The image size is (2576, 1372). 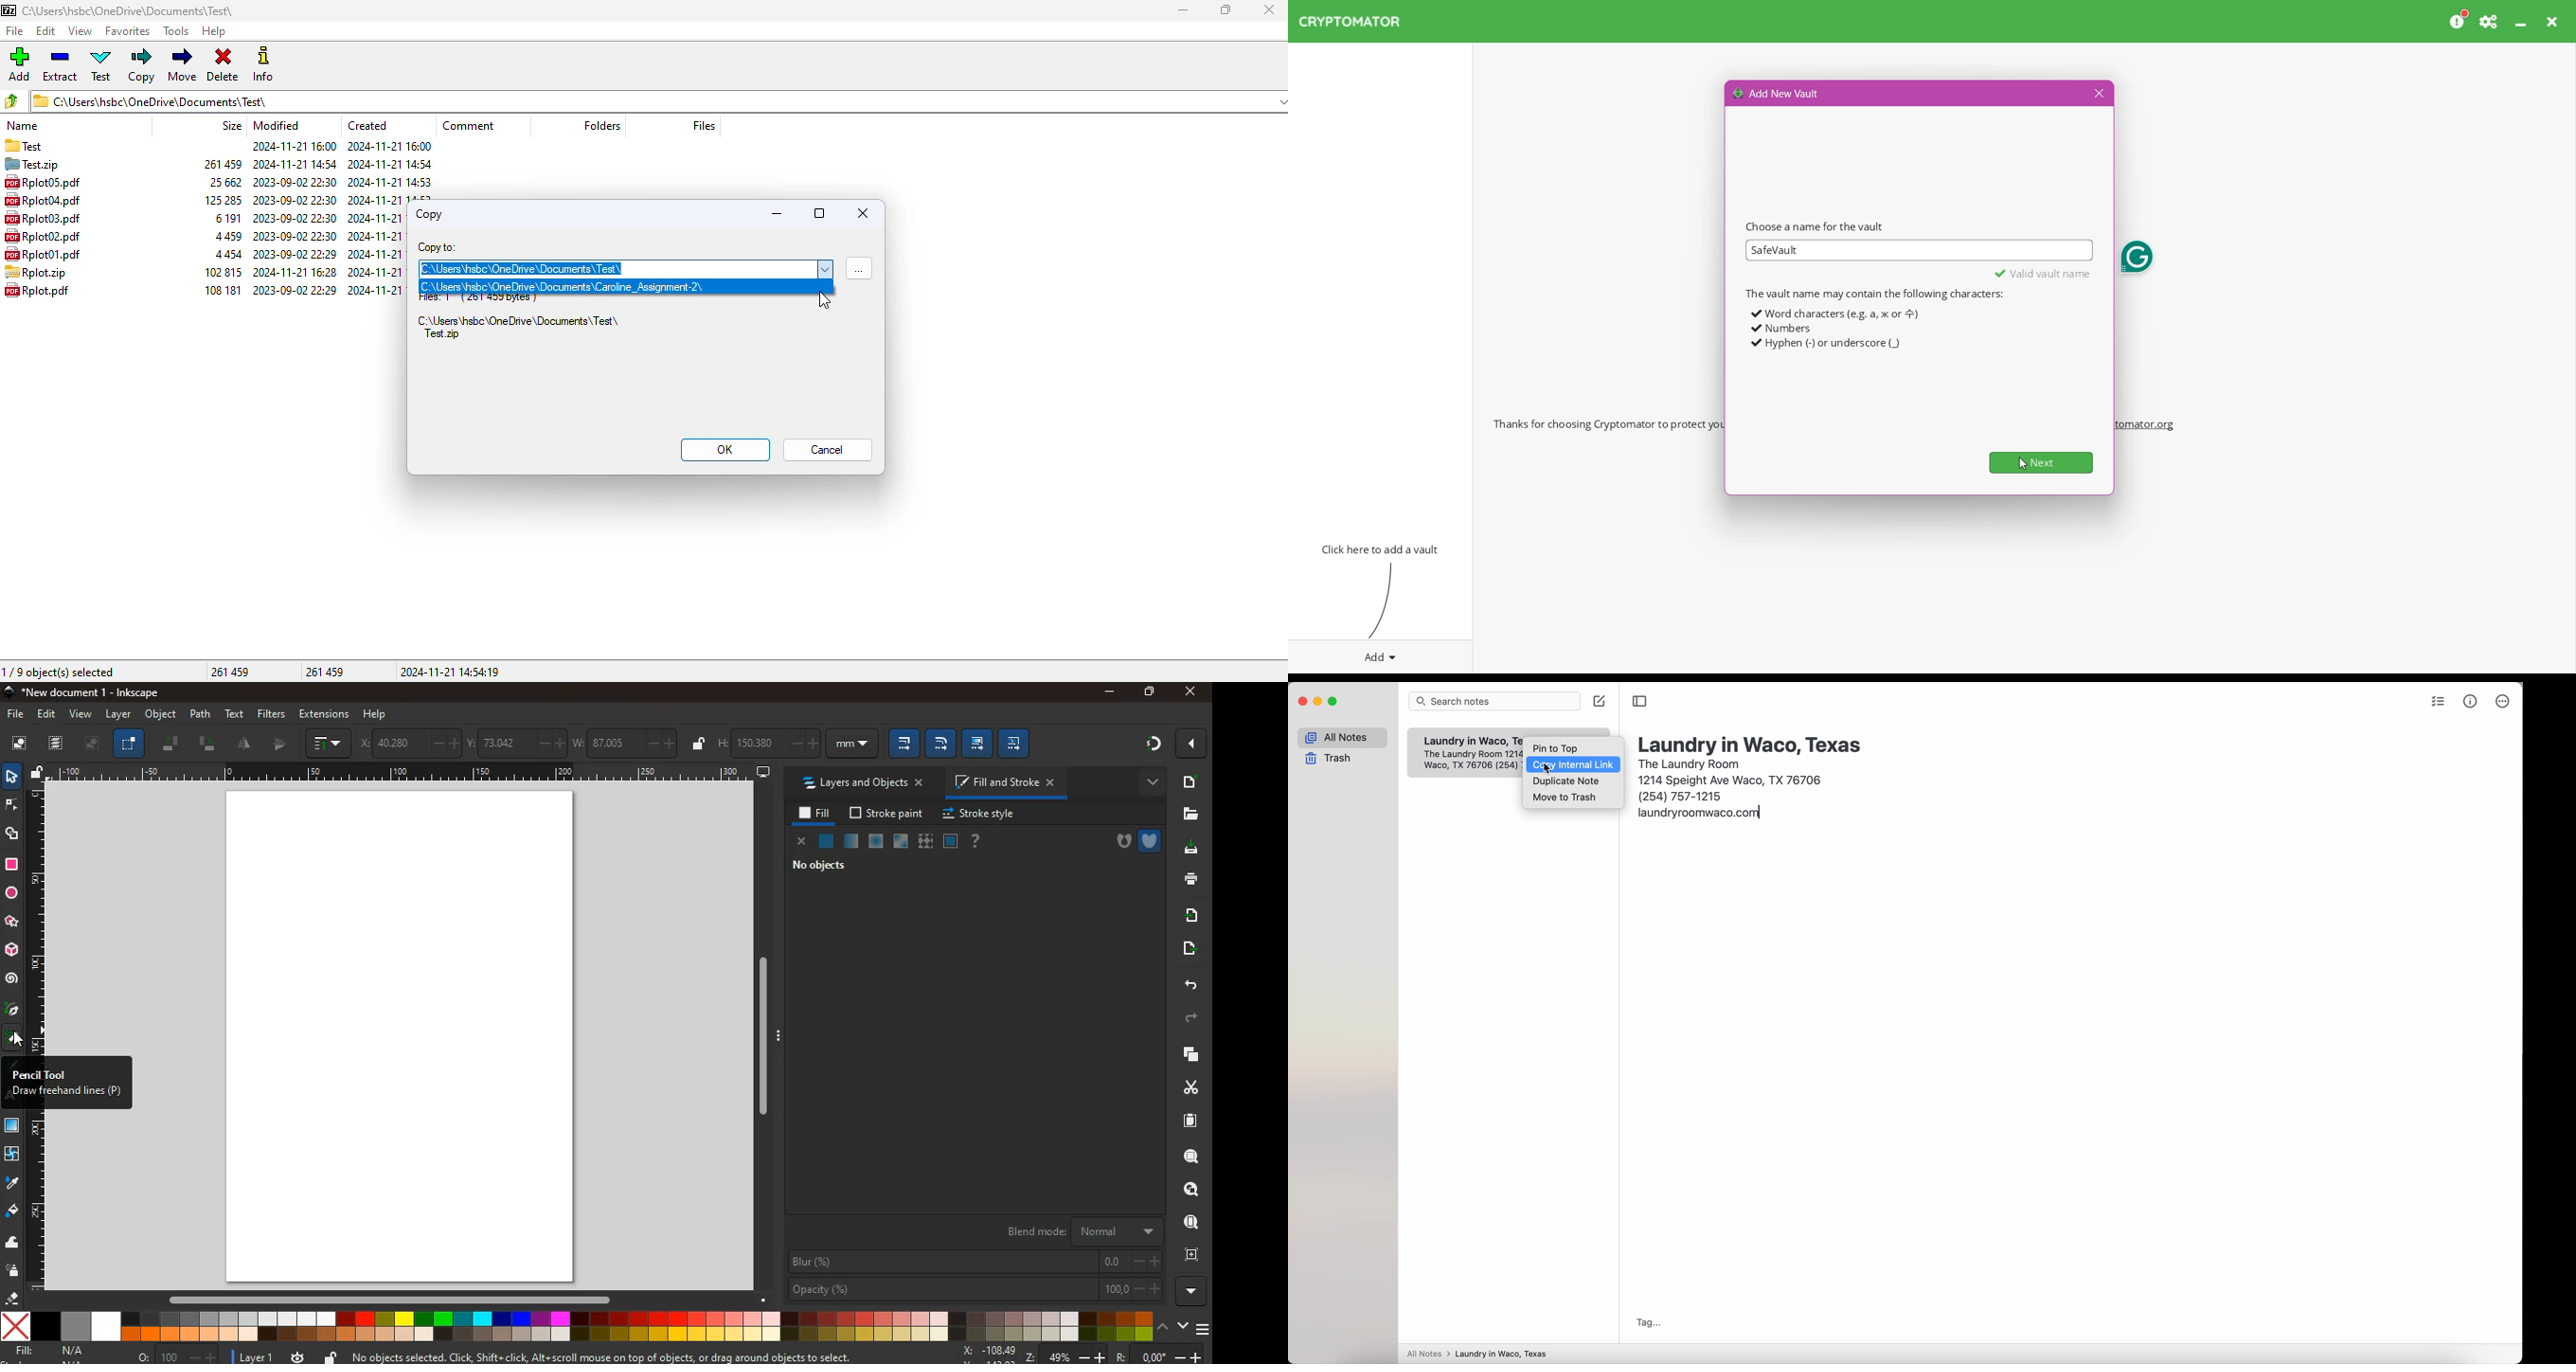 What do you see at coordinates (2043, 273) in the screenshot?
I see `Valid vault name` at bounding box center [2043, 273].